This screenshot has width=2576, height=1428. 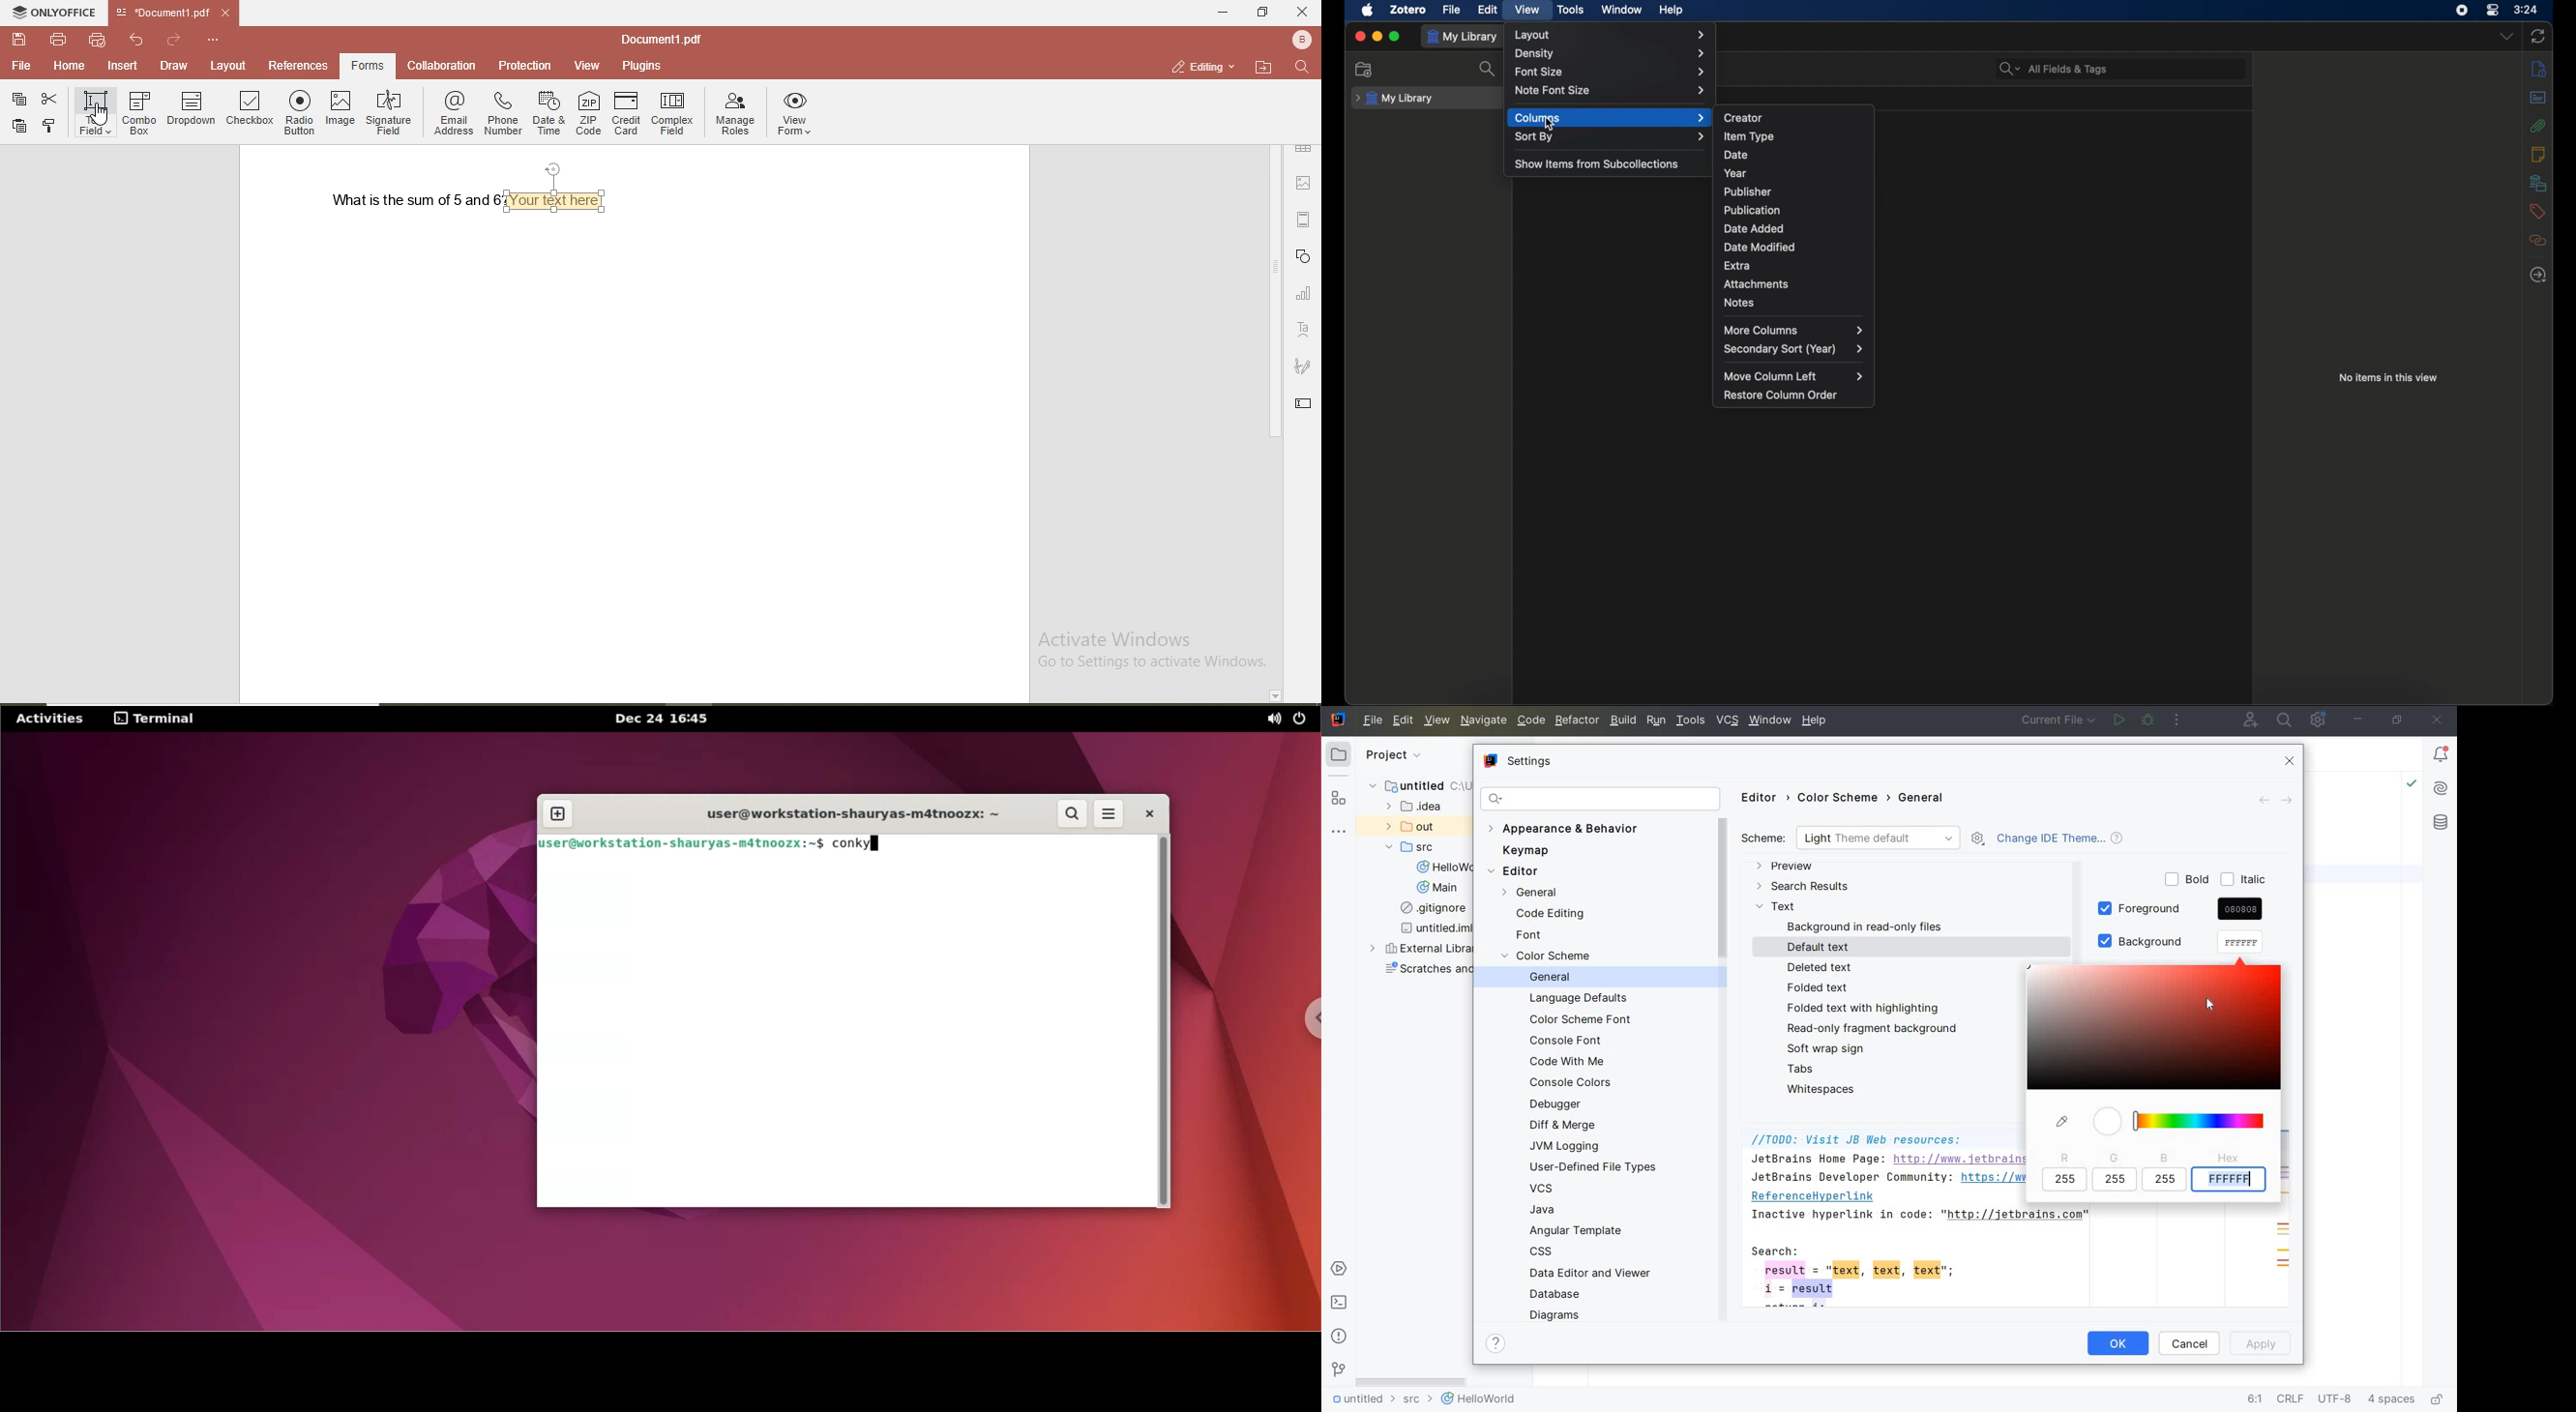 I want to click on sort by, so click(x=1611, y=138).